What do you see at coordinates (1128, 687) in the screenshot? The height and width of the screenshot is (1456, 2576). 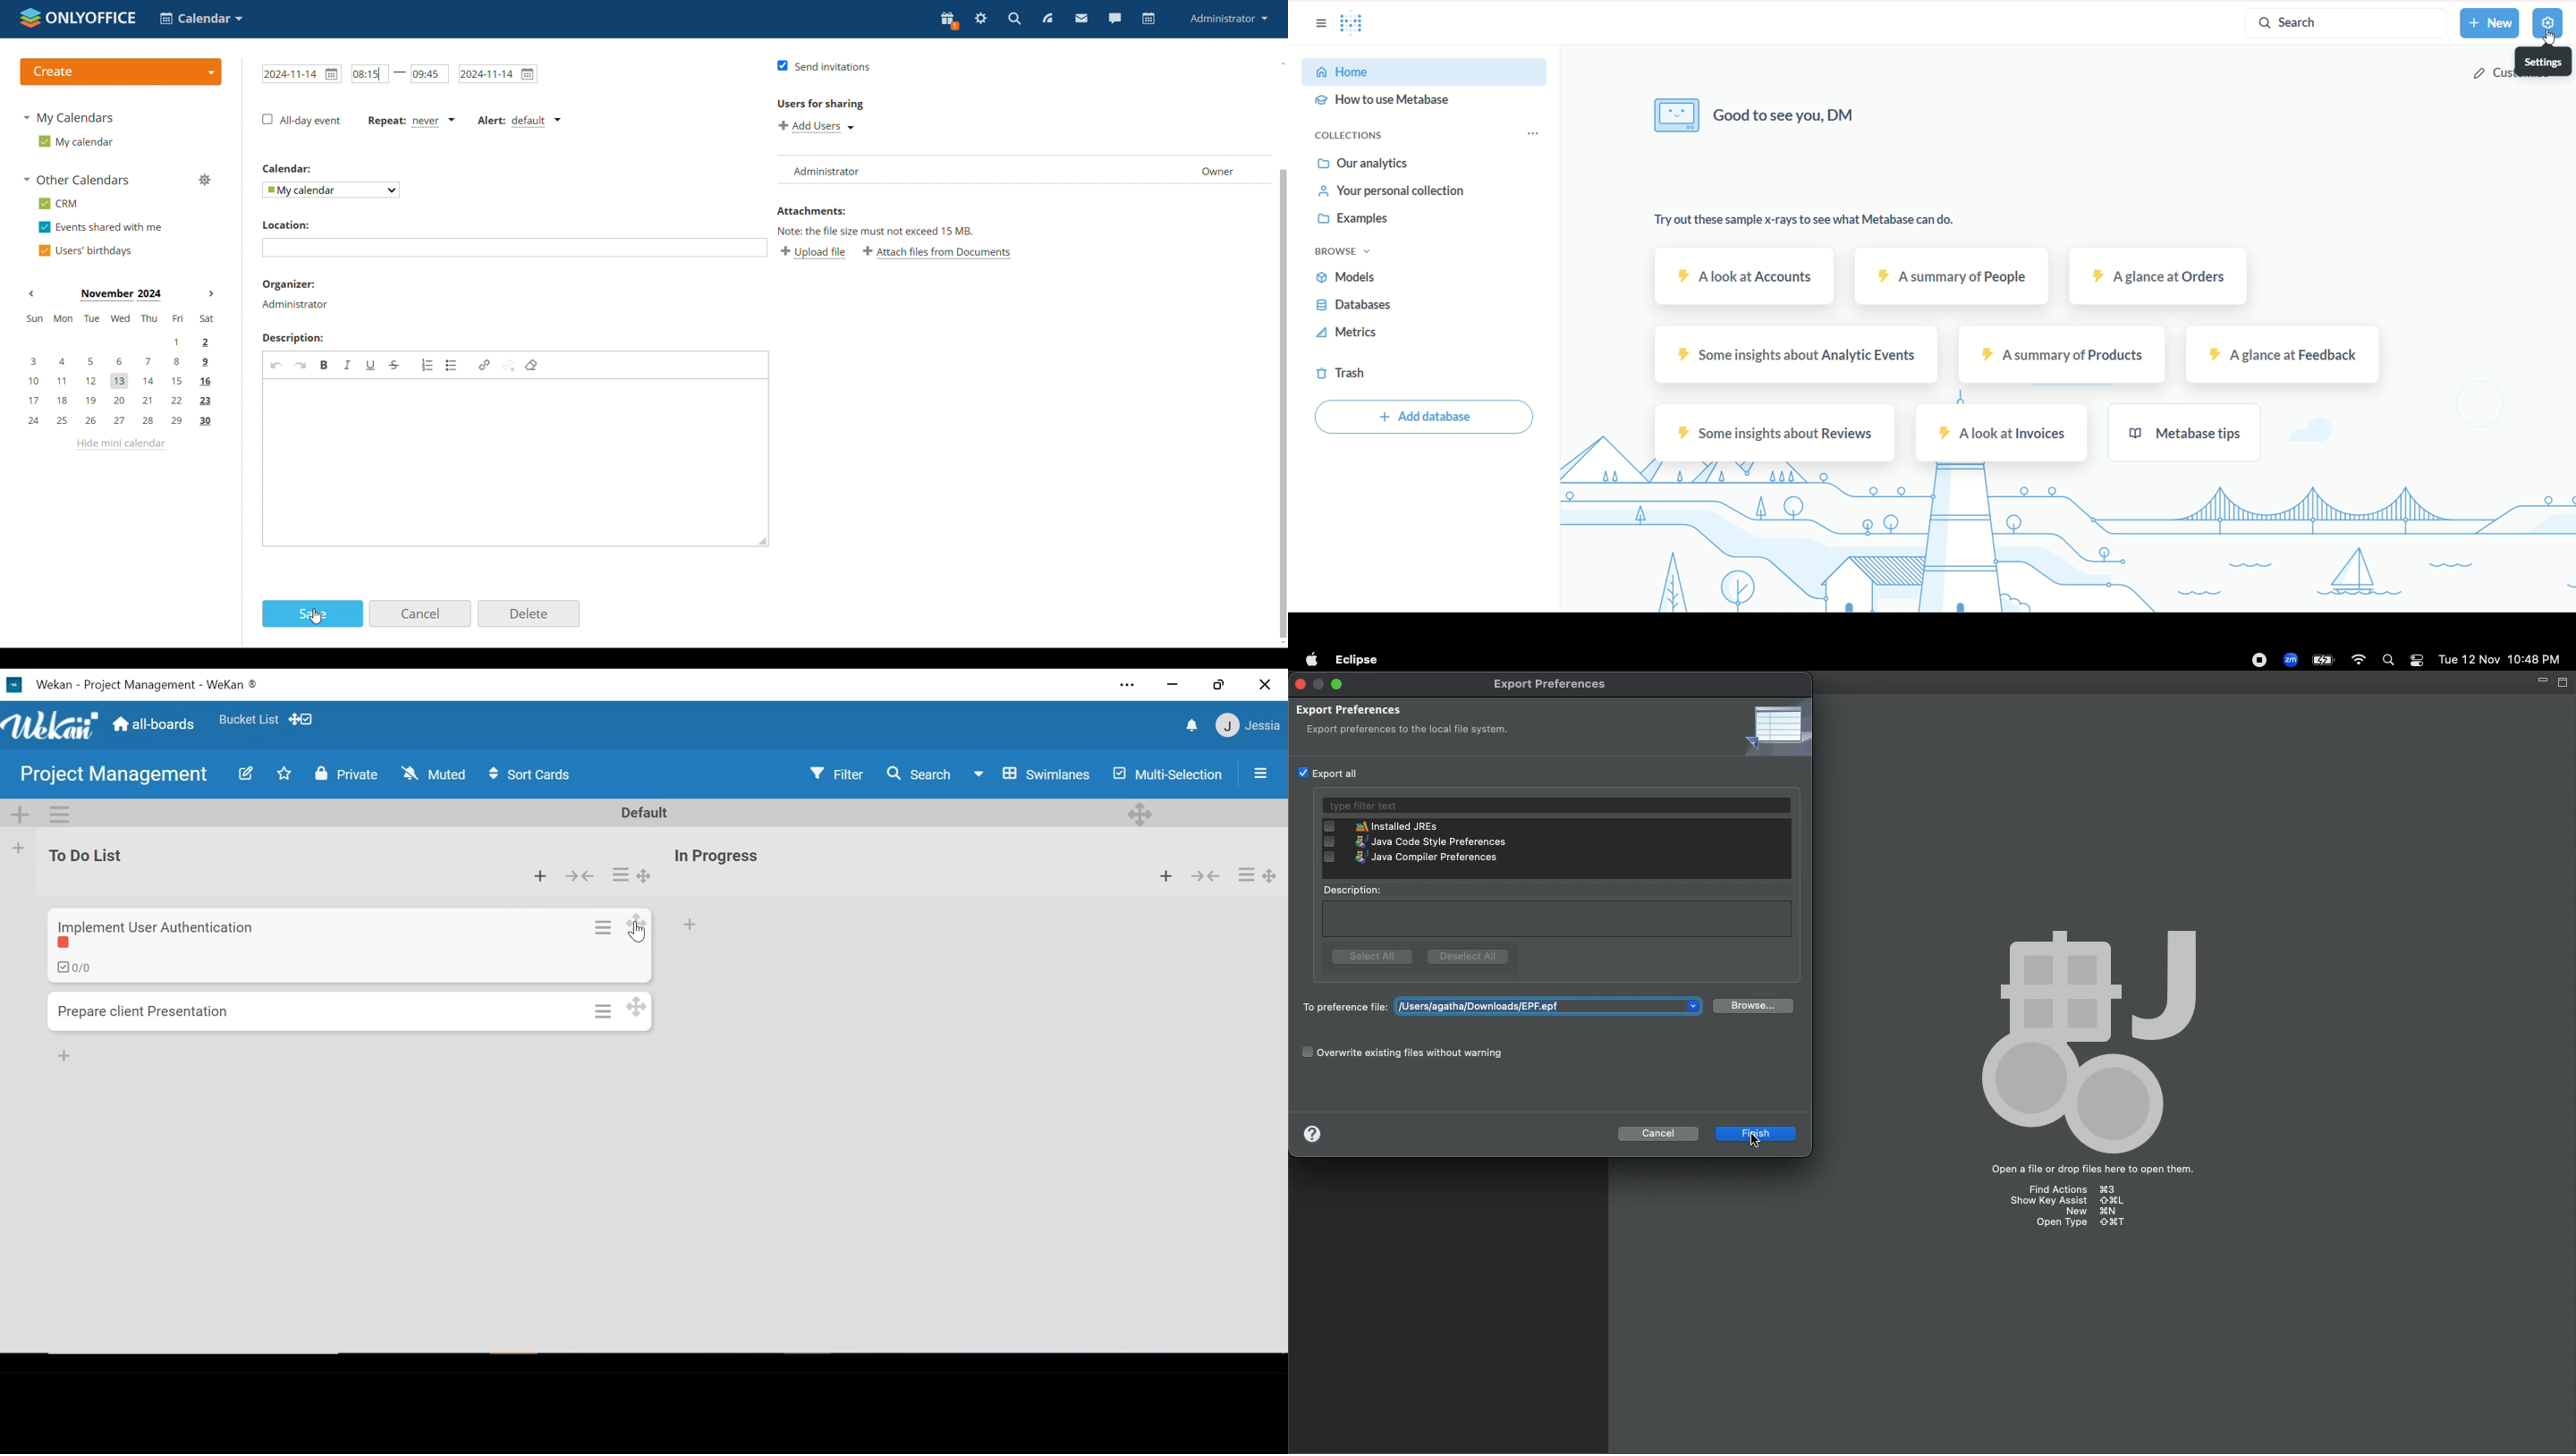 I see `Settings and more` at bounding box center [1128, 687].